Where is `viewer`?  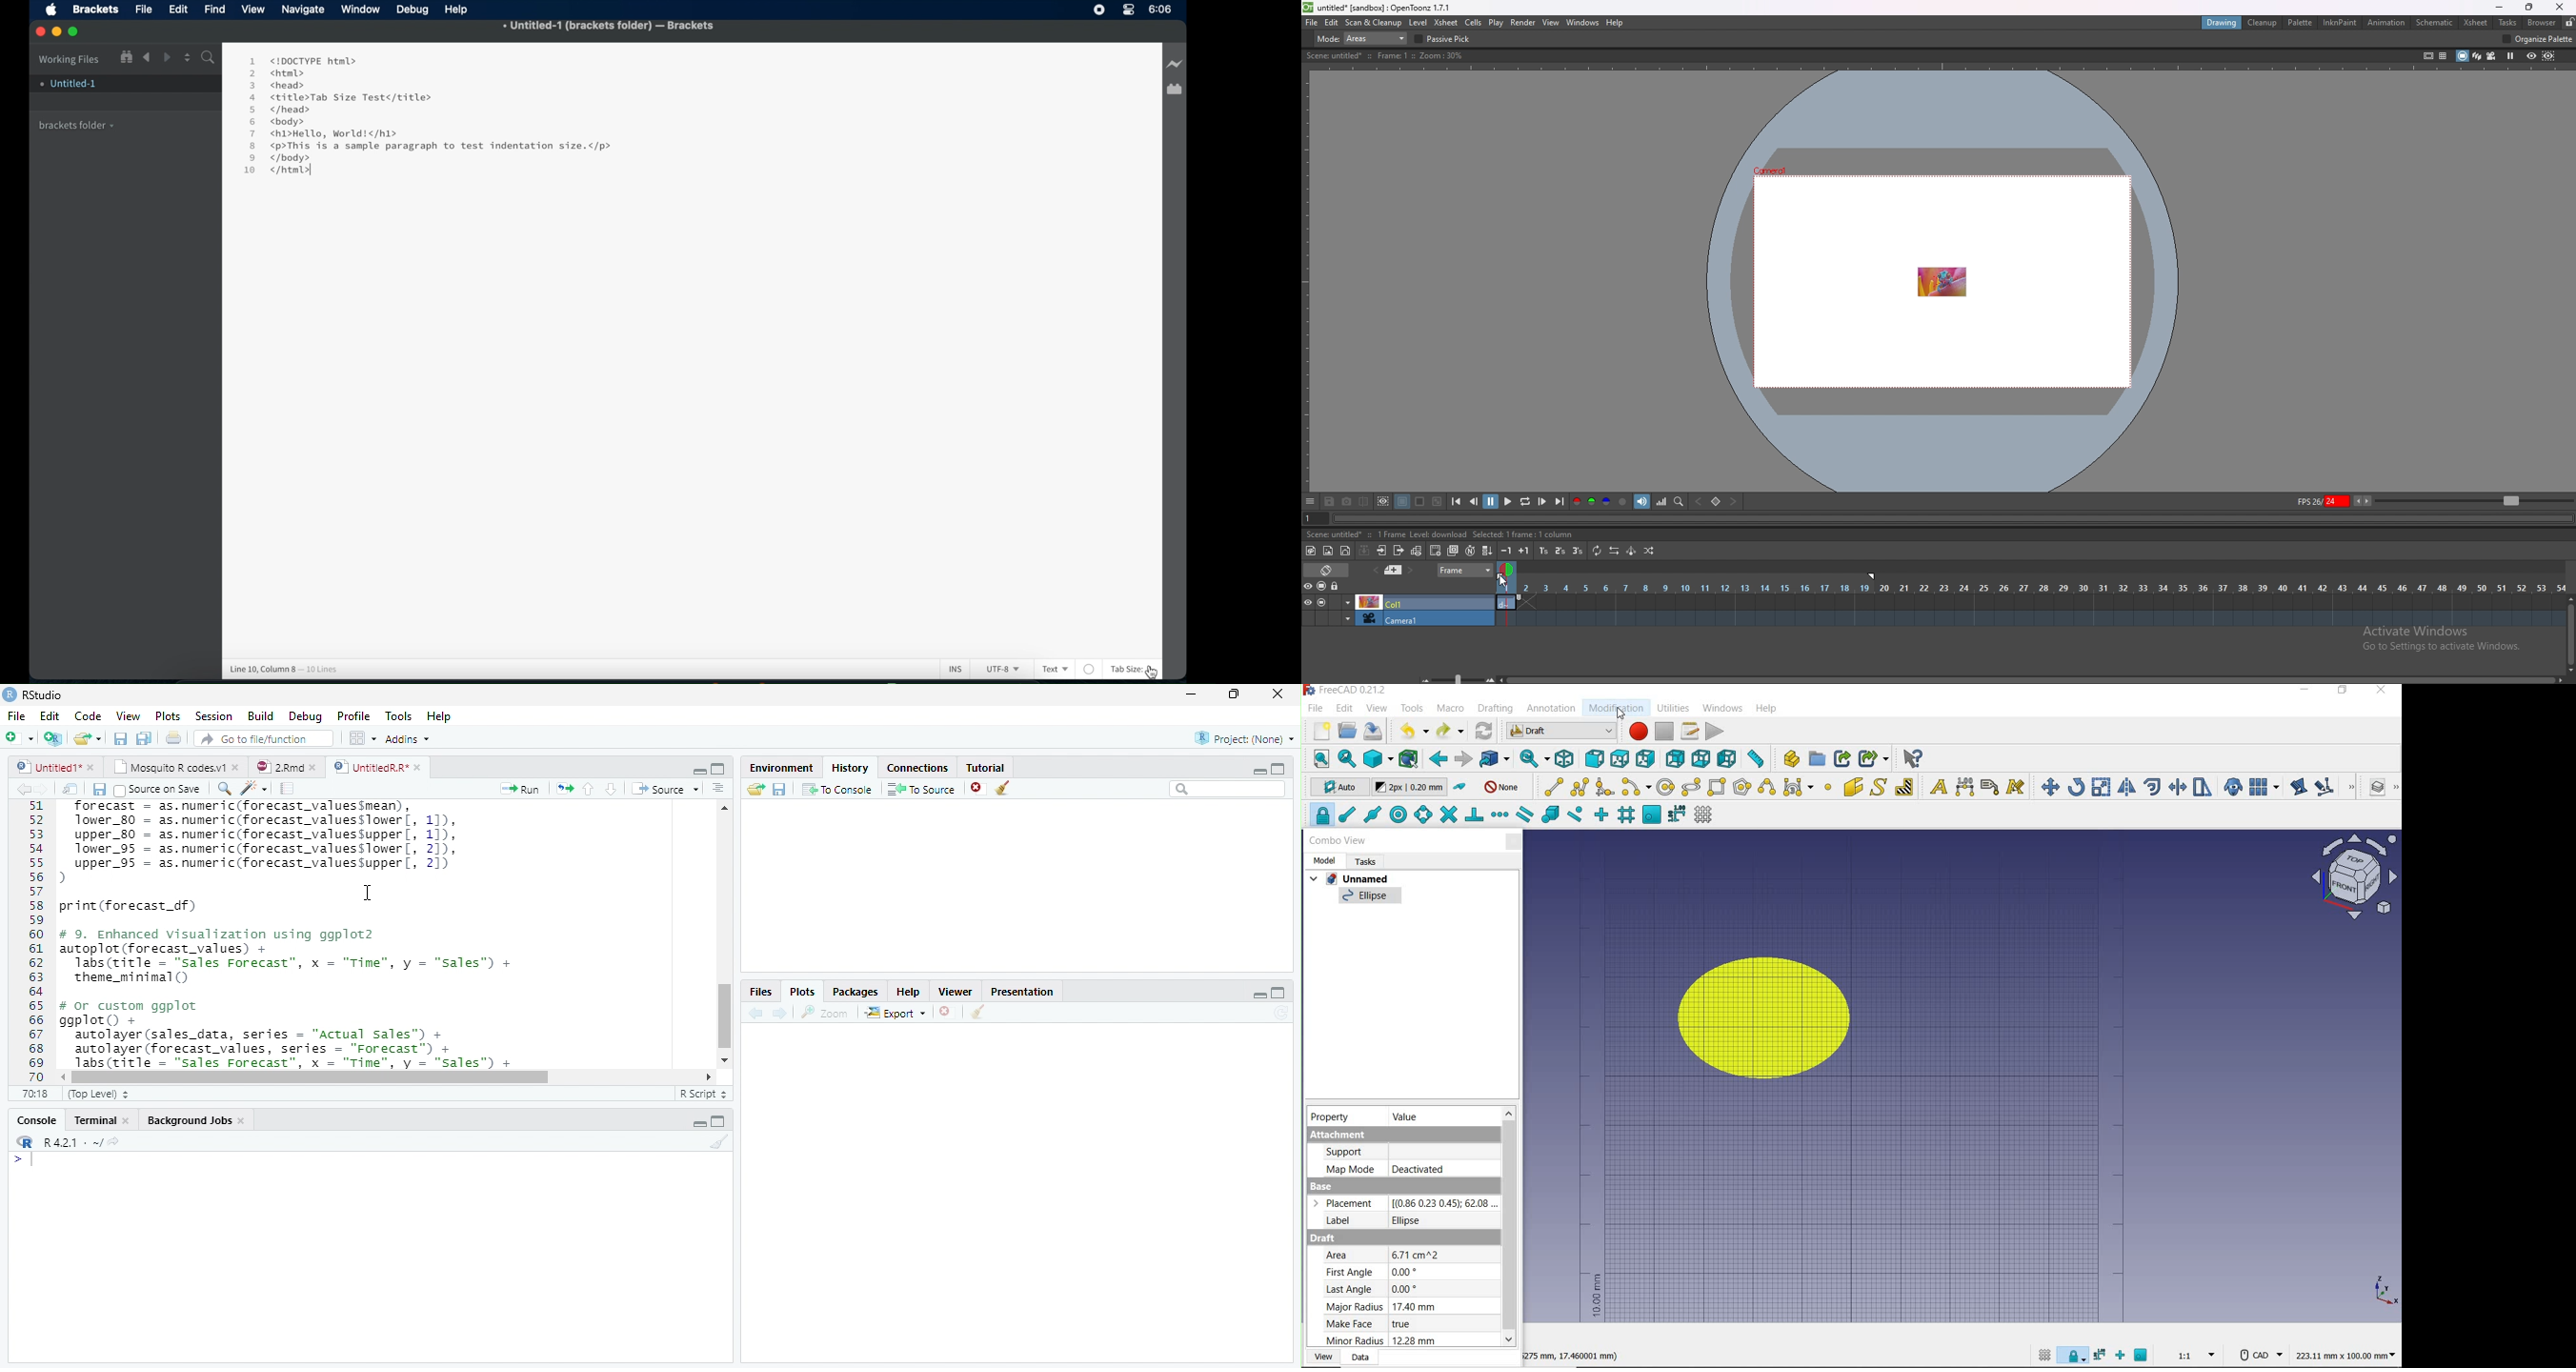 viewer is located at coordinates (956, 993).